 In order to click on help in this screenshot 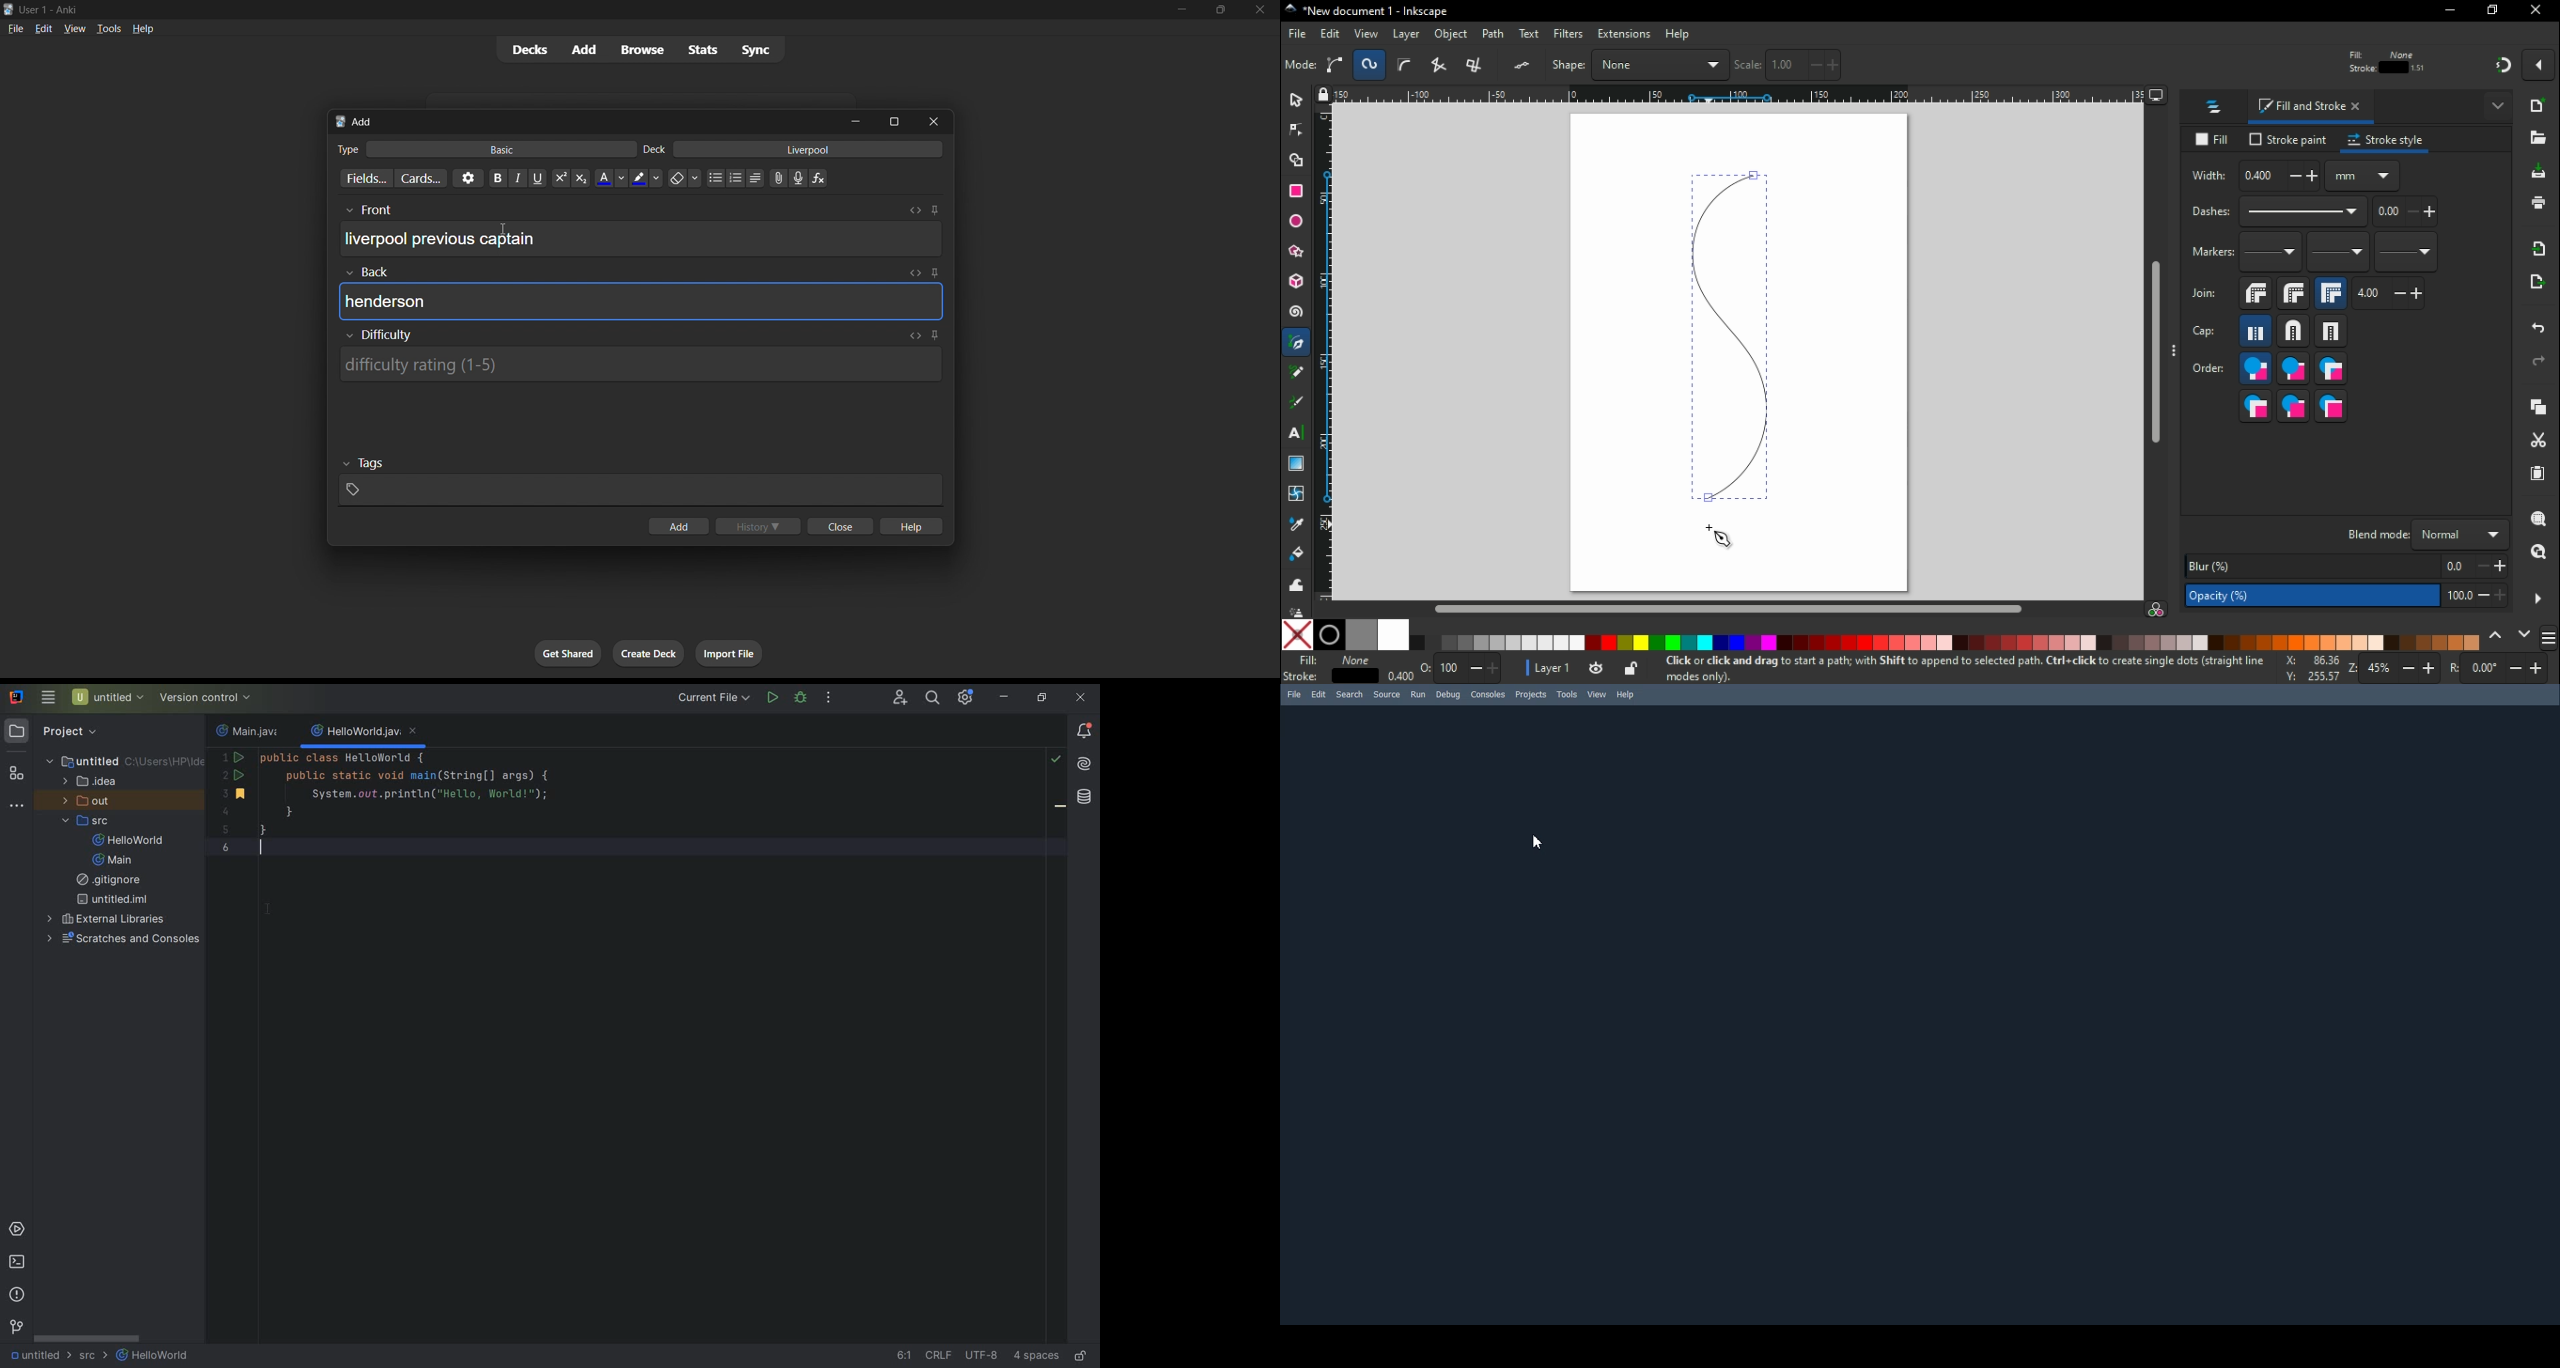, I will do `click(145, 27)`.